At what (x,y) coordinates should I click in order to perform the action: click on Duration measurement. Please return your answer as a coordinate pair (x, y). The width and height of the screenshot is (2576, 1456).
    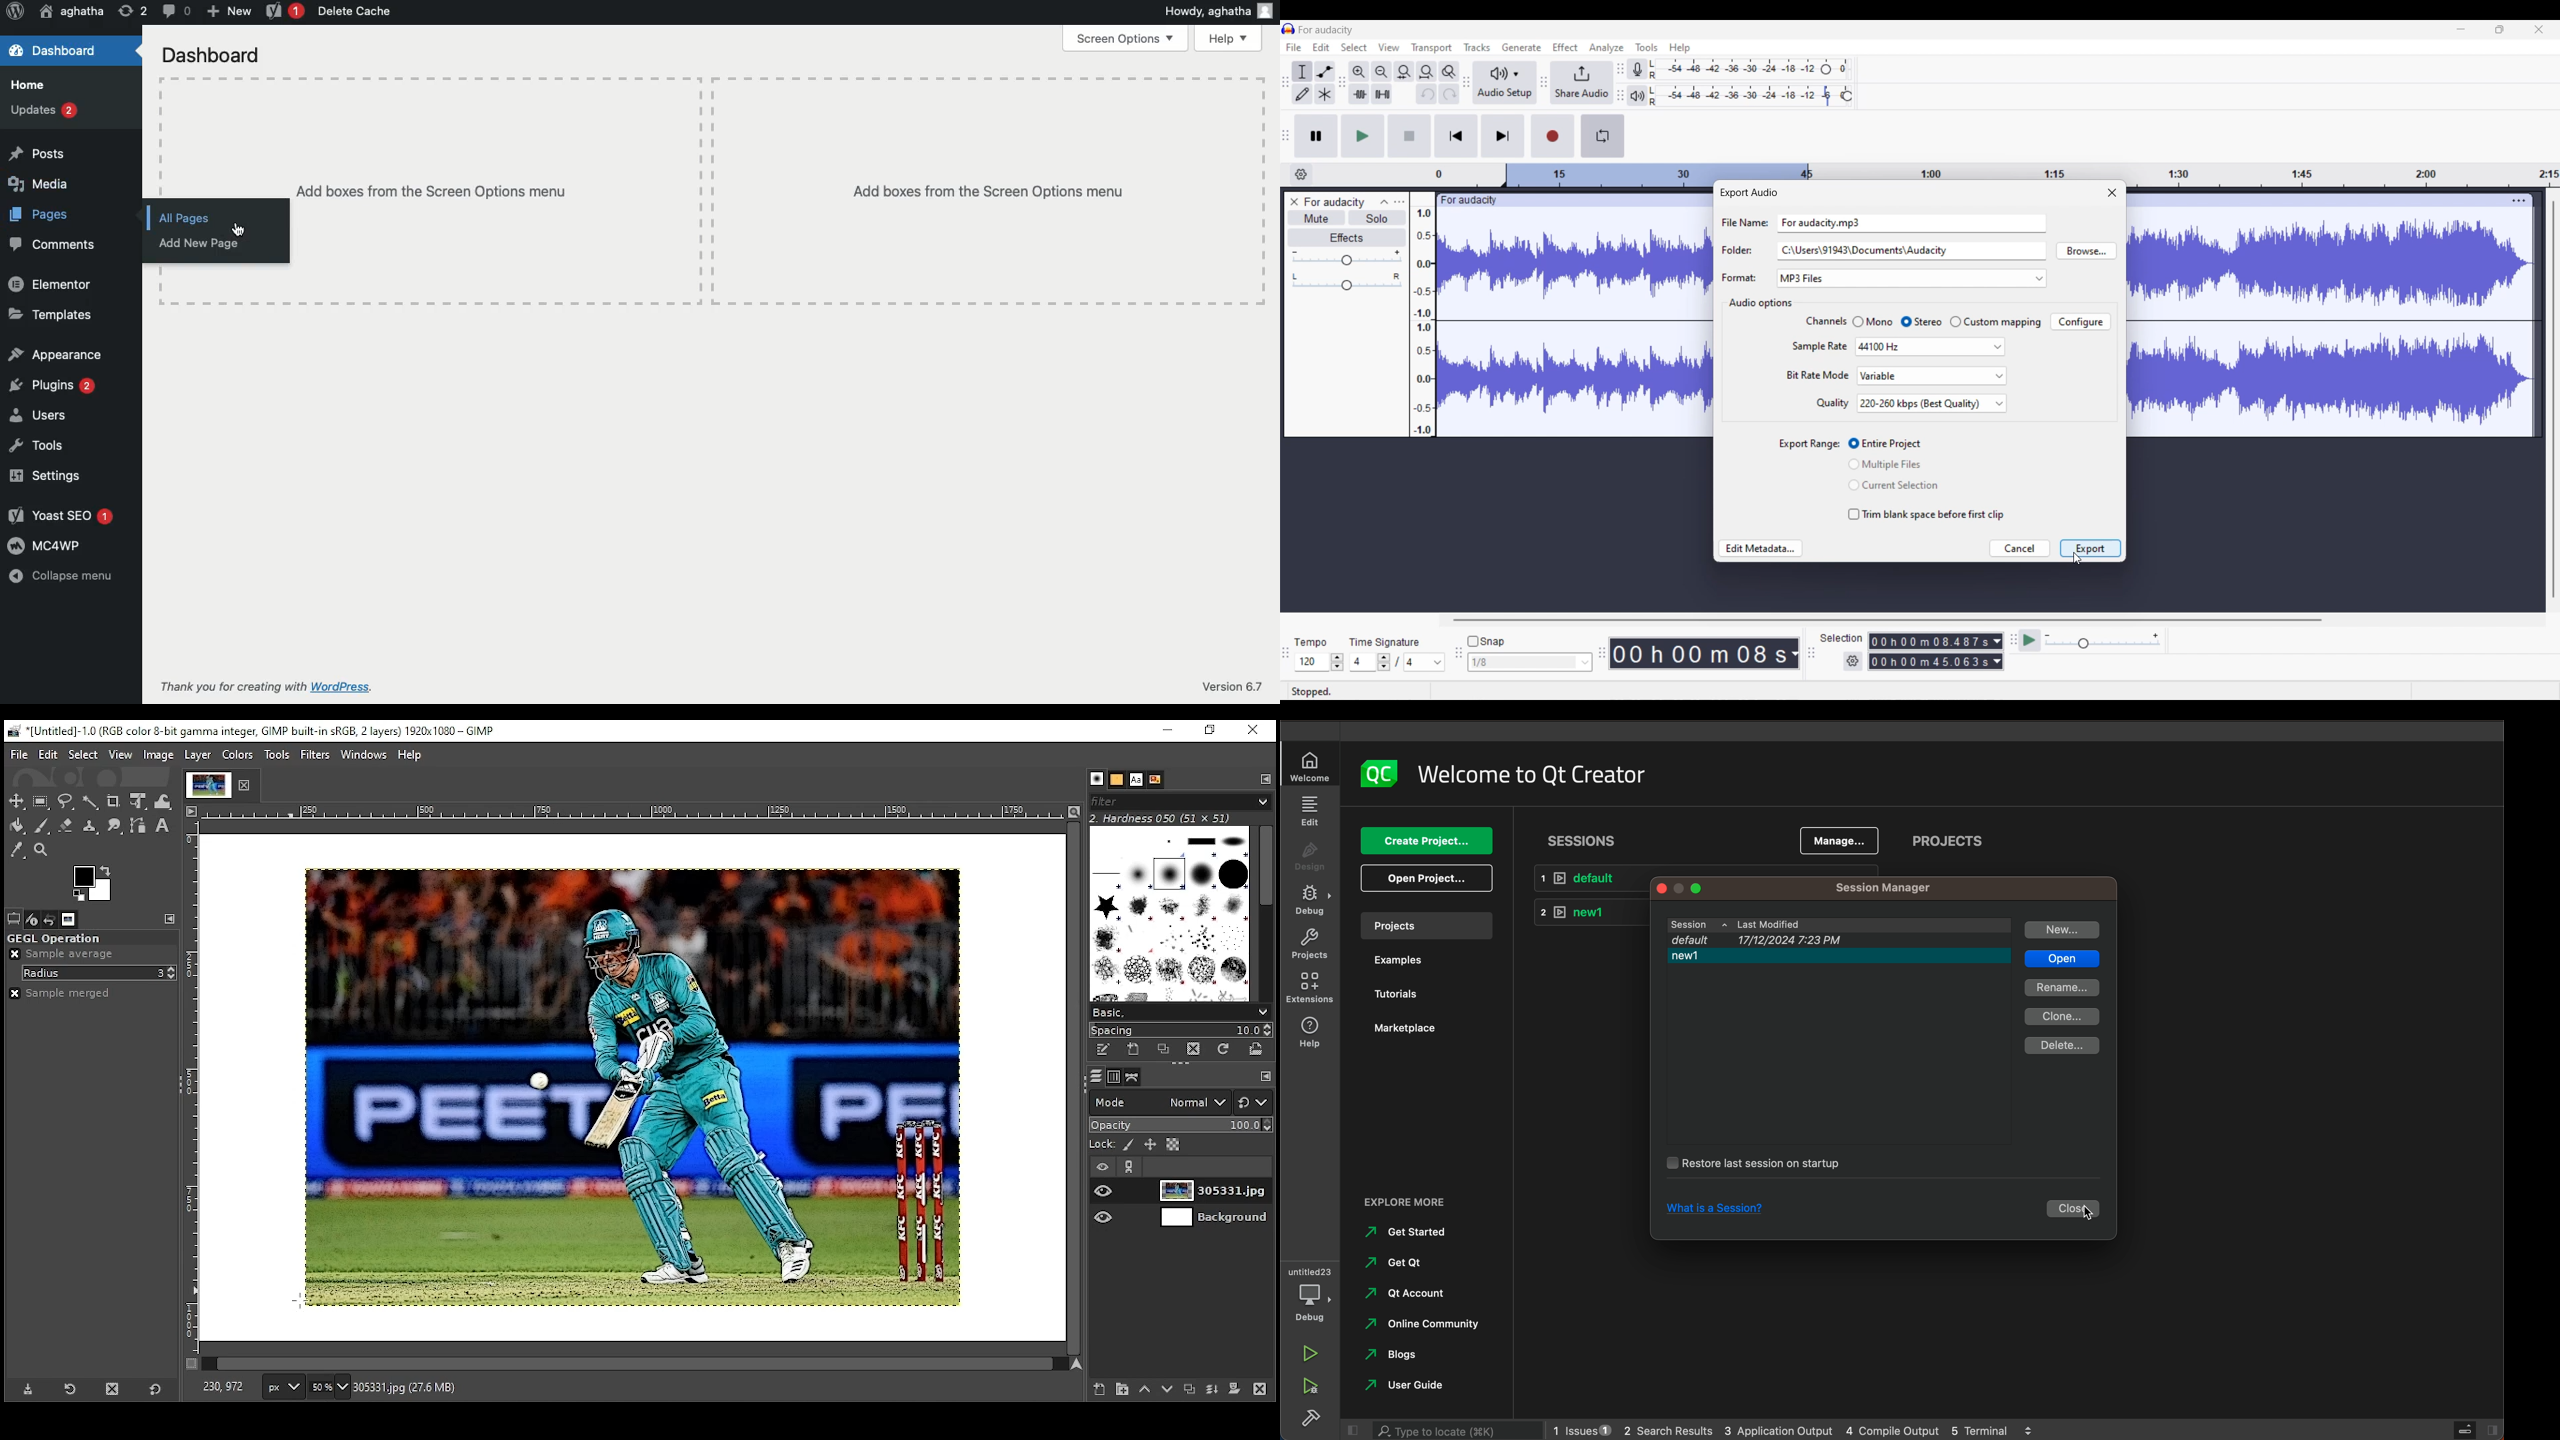
    Looking at the image, I should click on (1997, 641).